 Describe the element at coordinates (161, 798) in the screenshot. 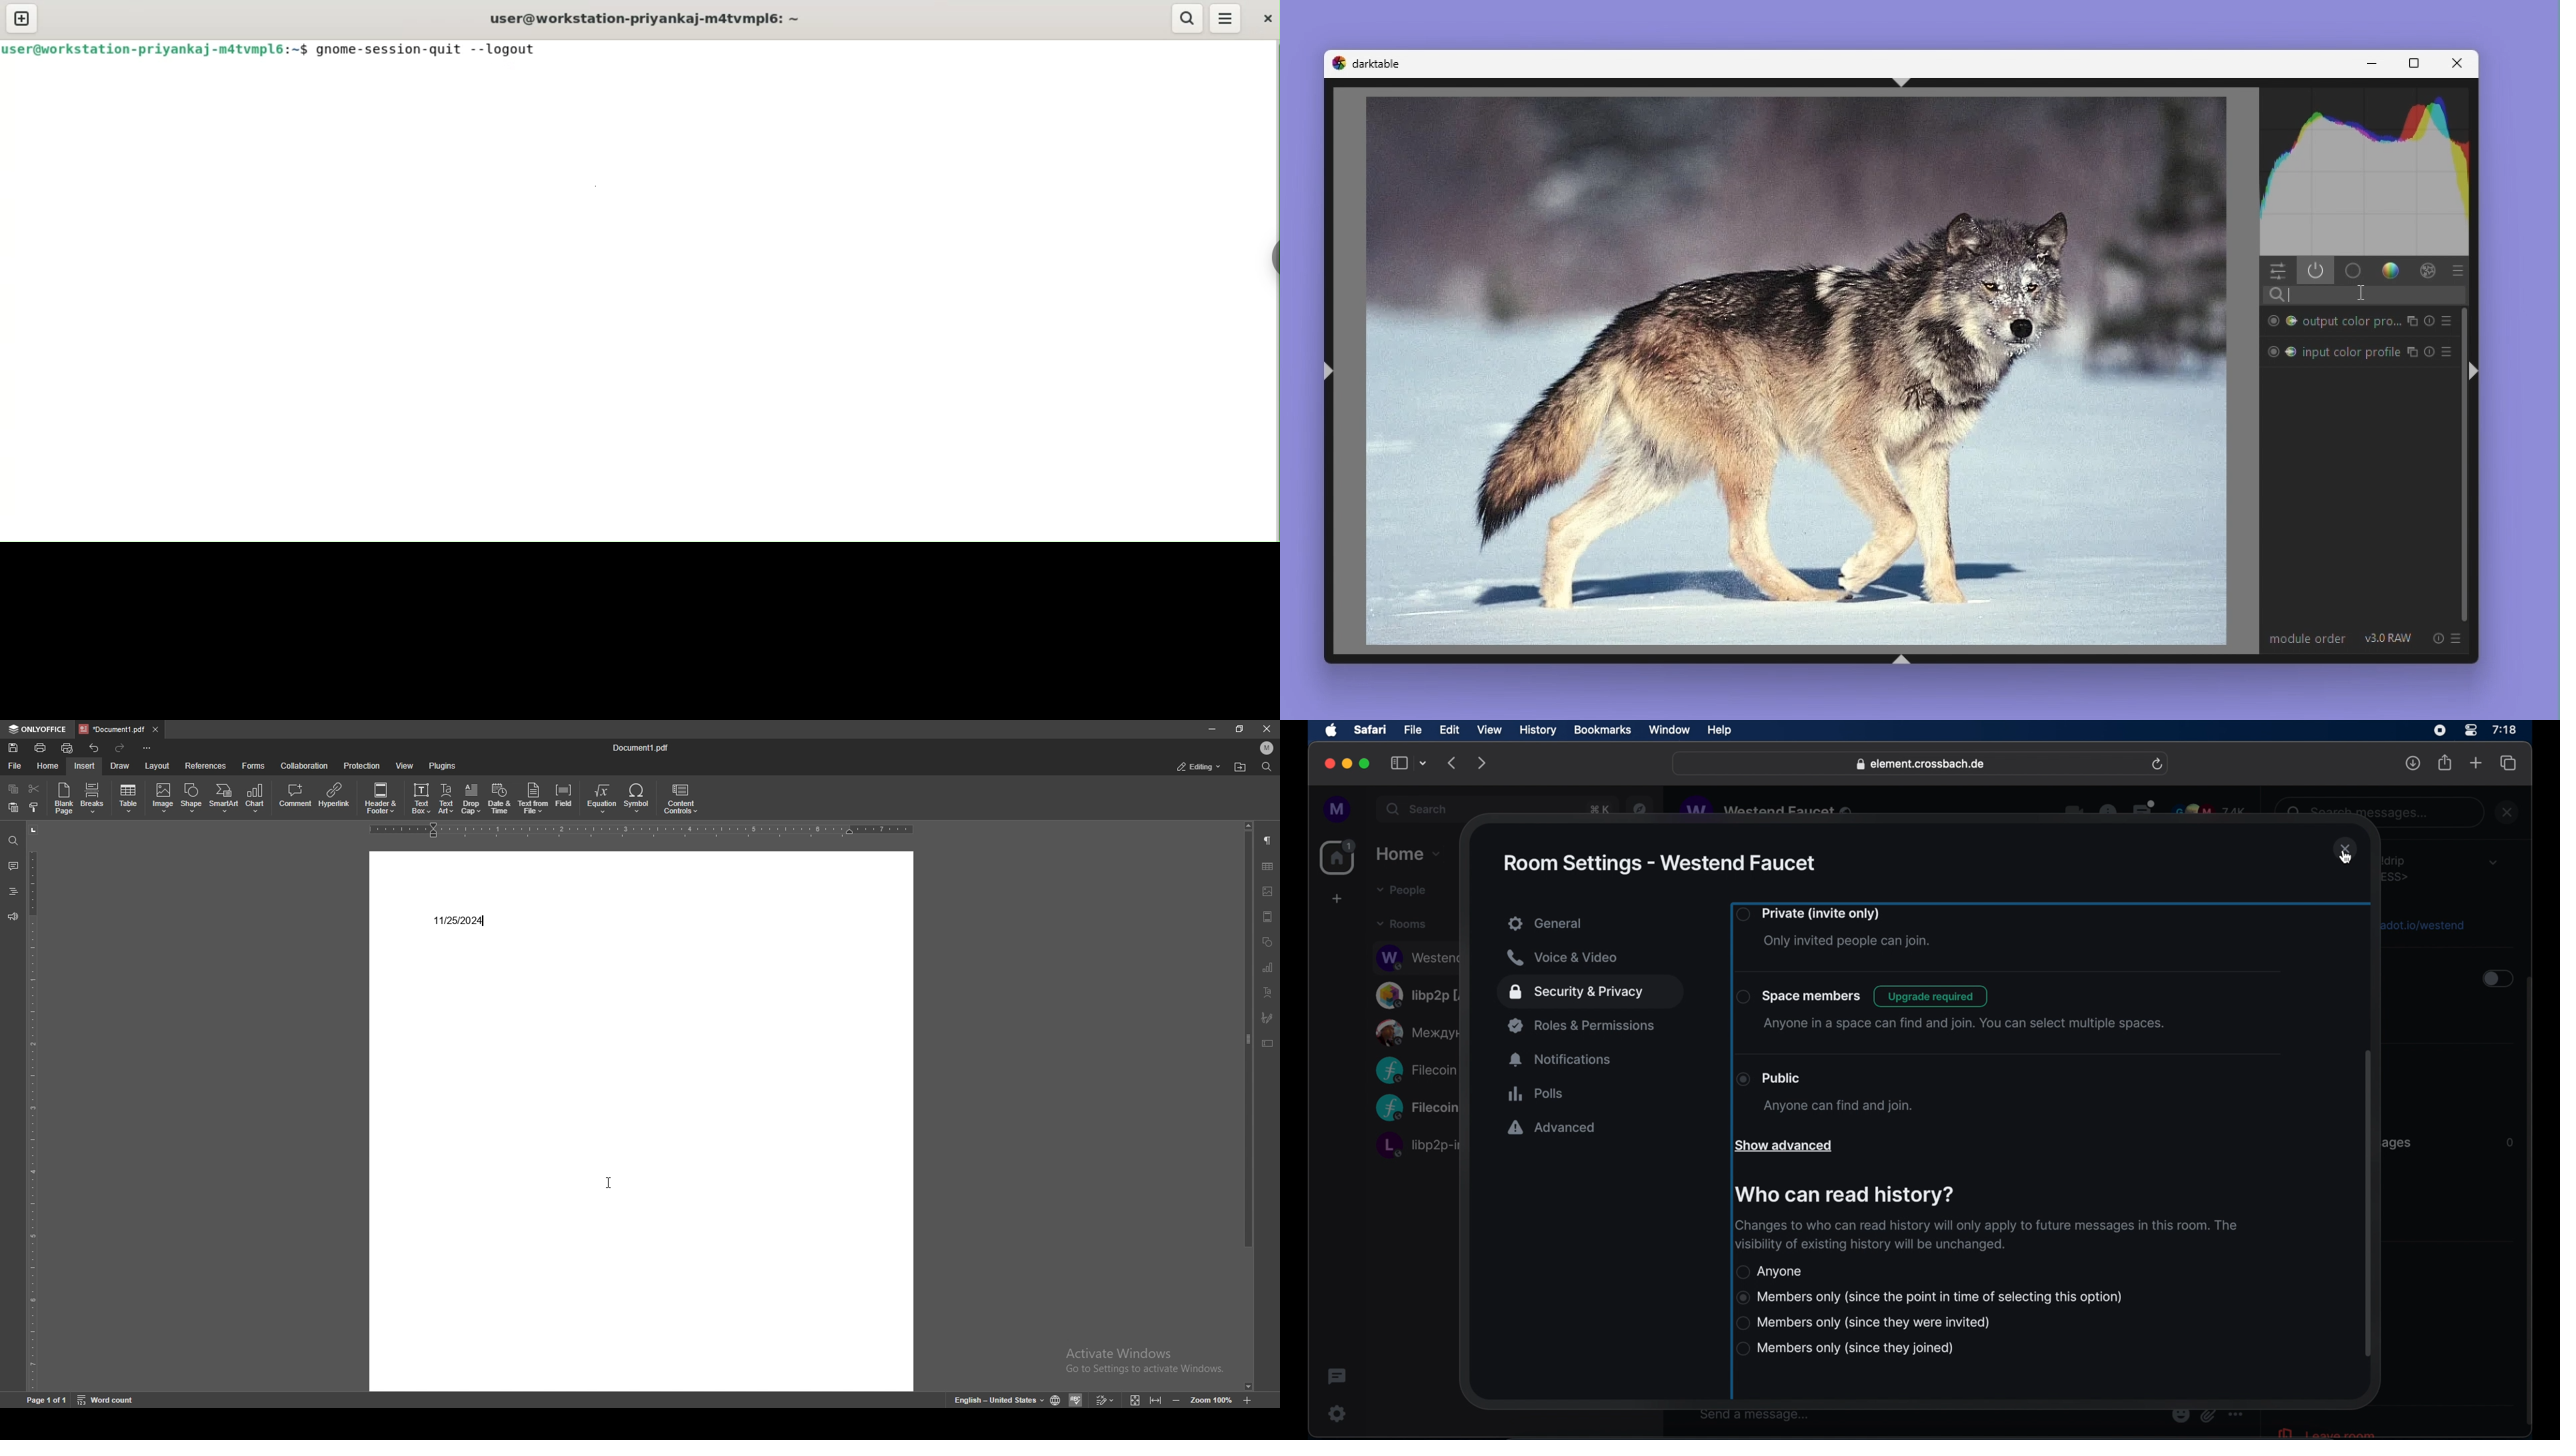

I see `image` at that location.